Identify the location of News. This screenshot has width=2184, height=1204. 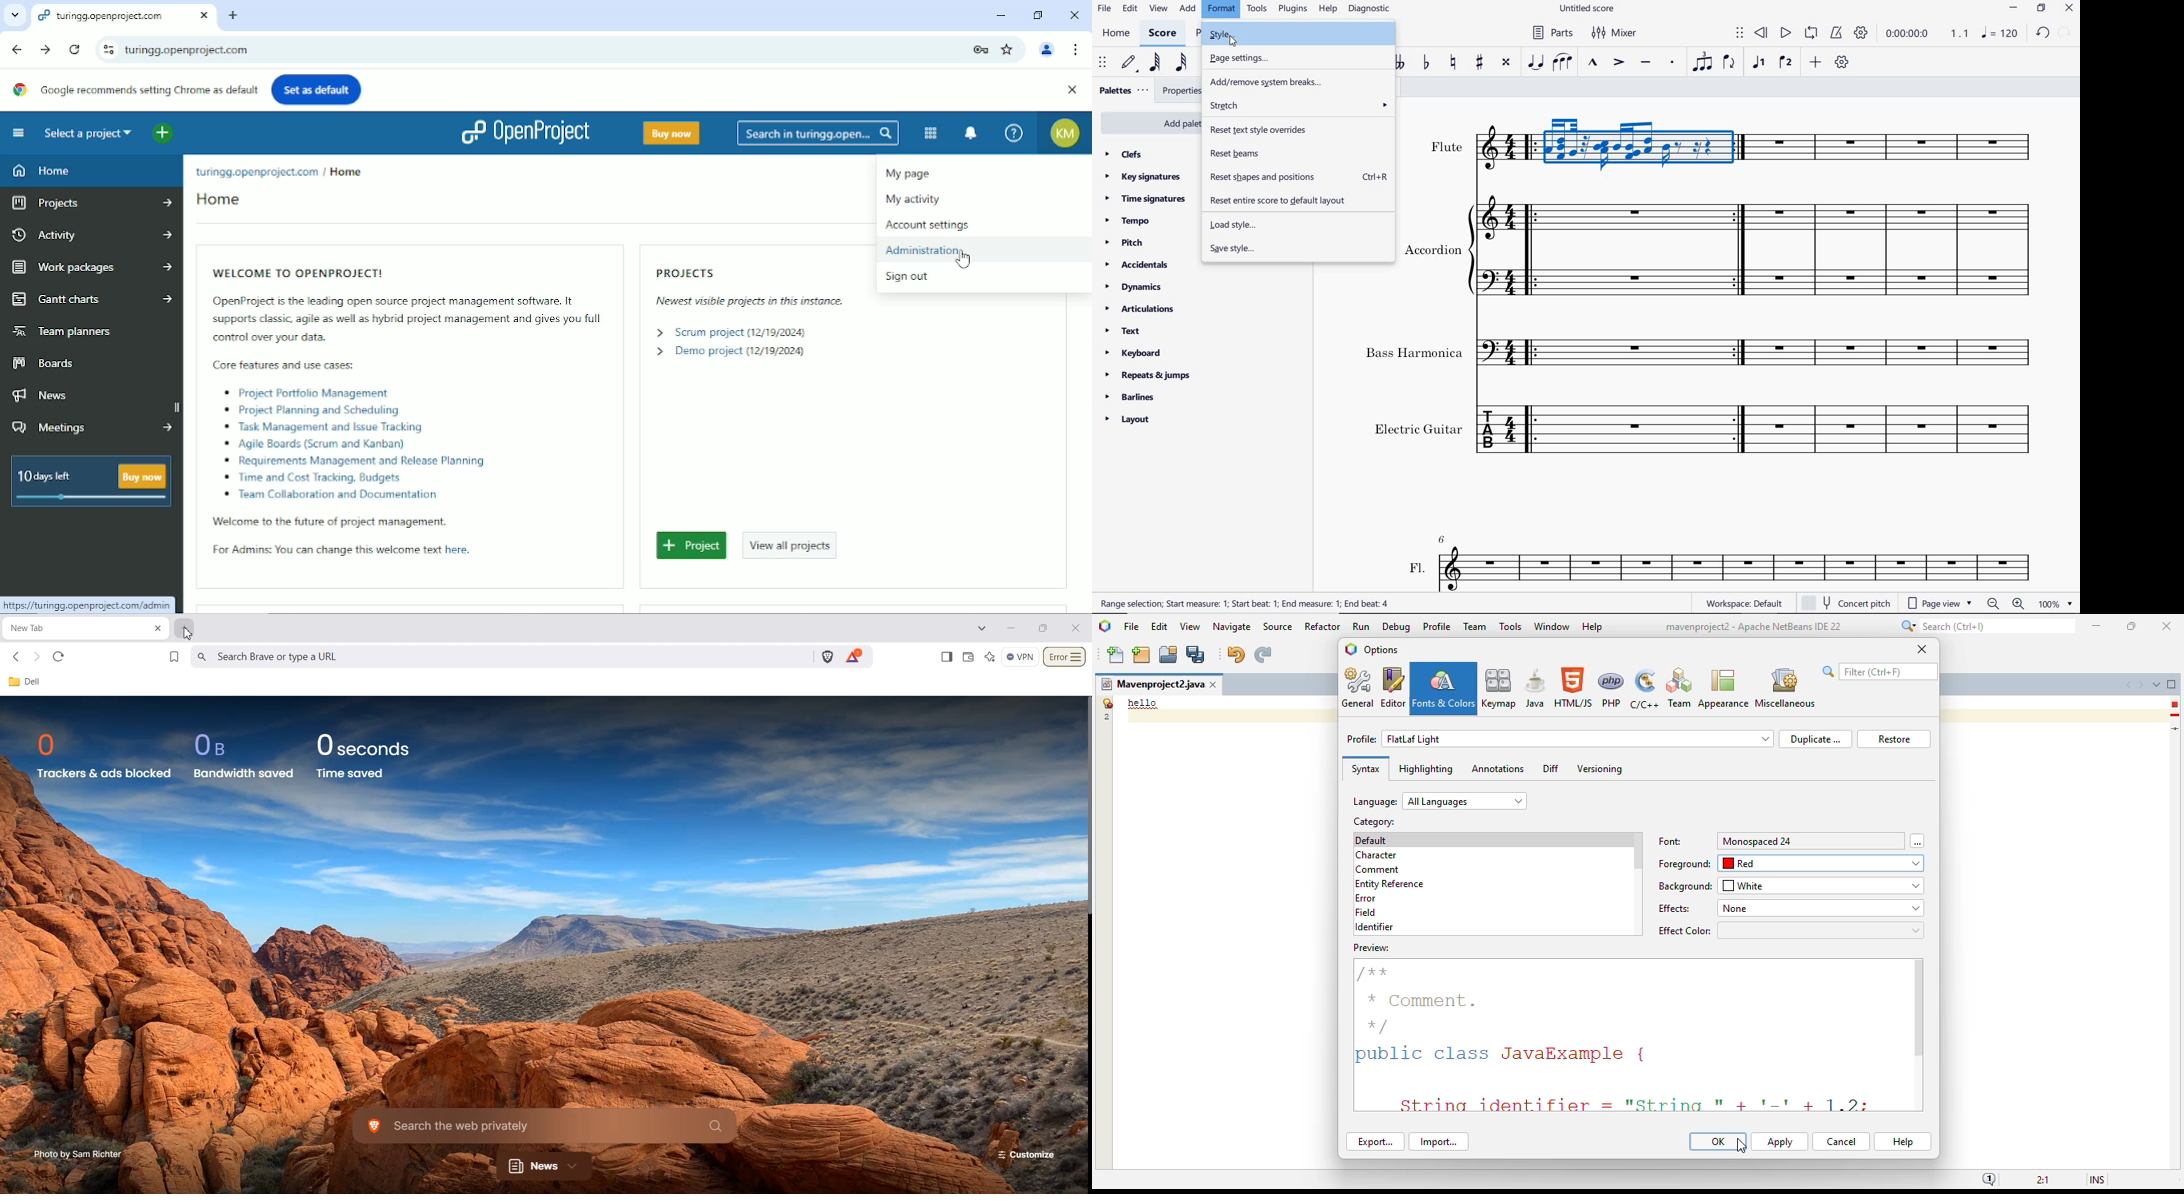
(545, 1166).